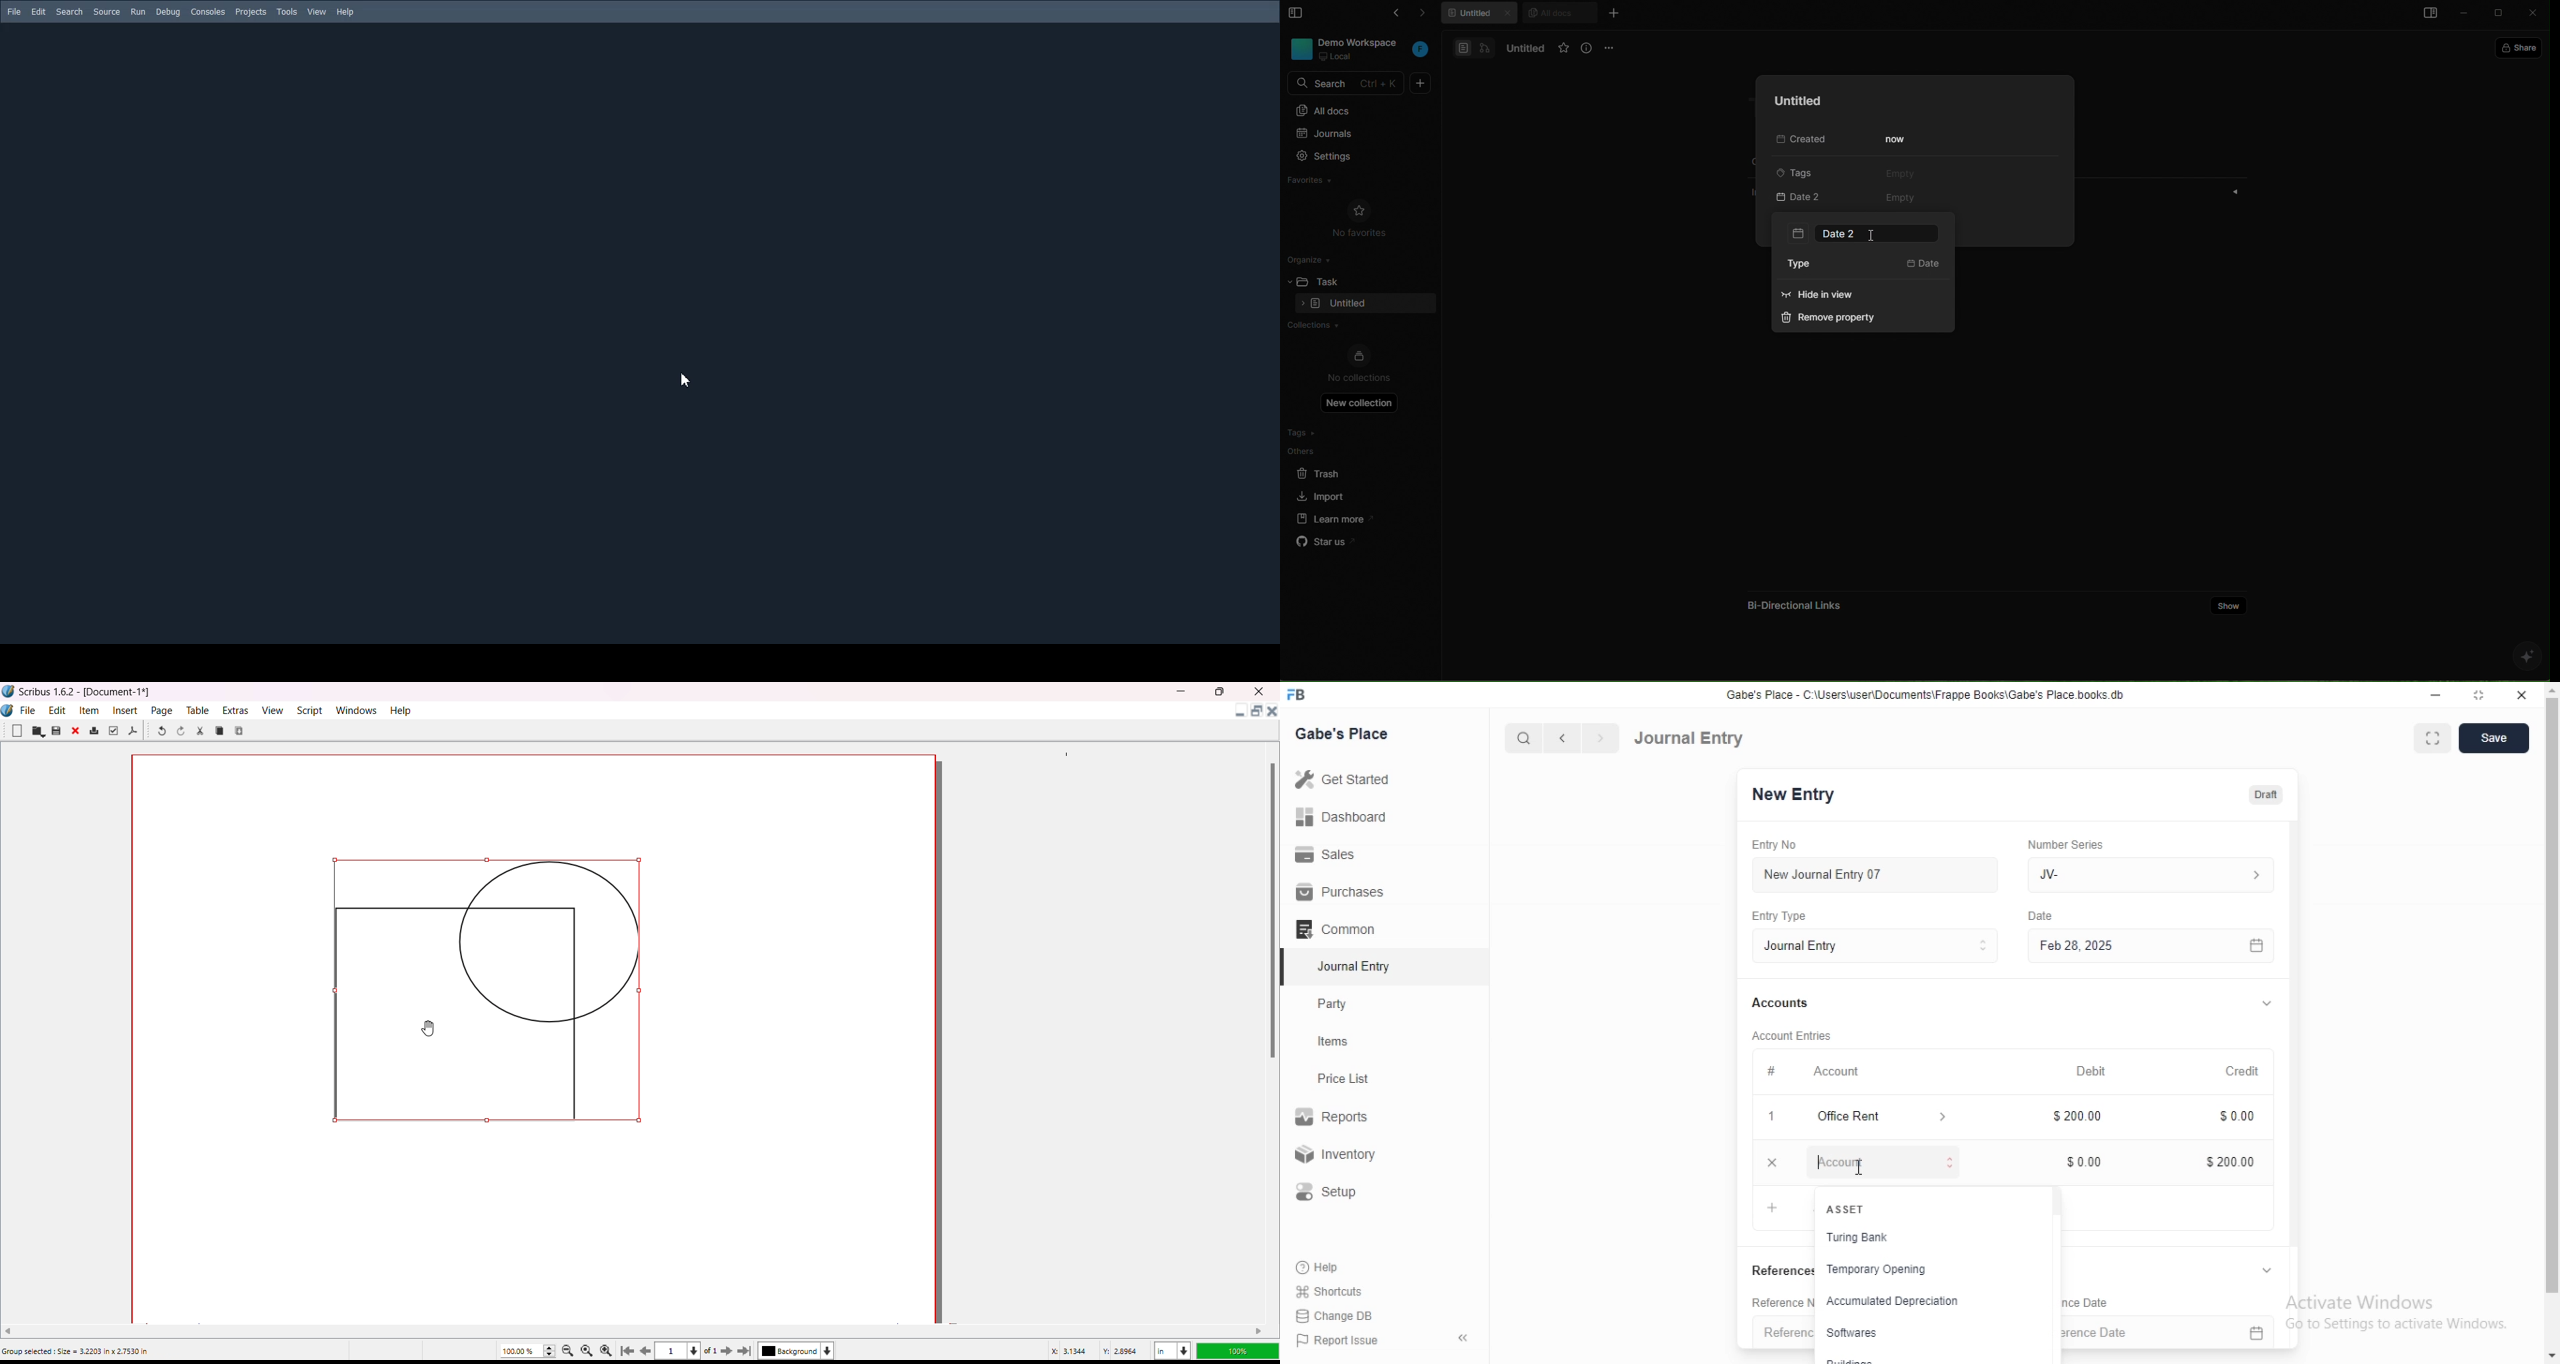  What do you see at coordinates (1602, 738) in the screenshot?
I see `forward` at bounding box center [1602, 738].